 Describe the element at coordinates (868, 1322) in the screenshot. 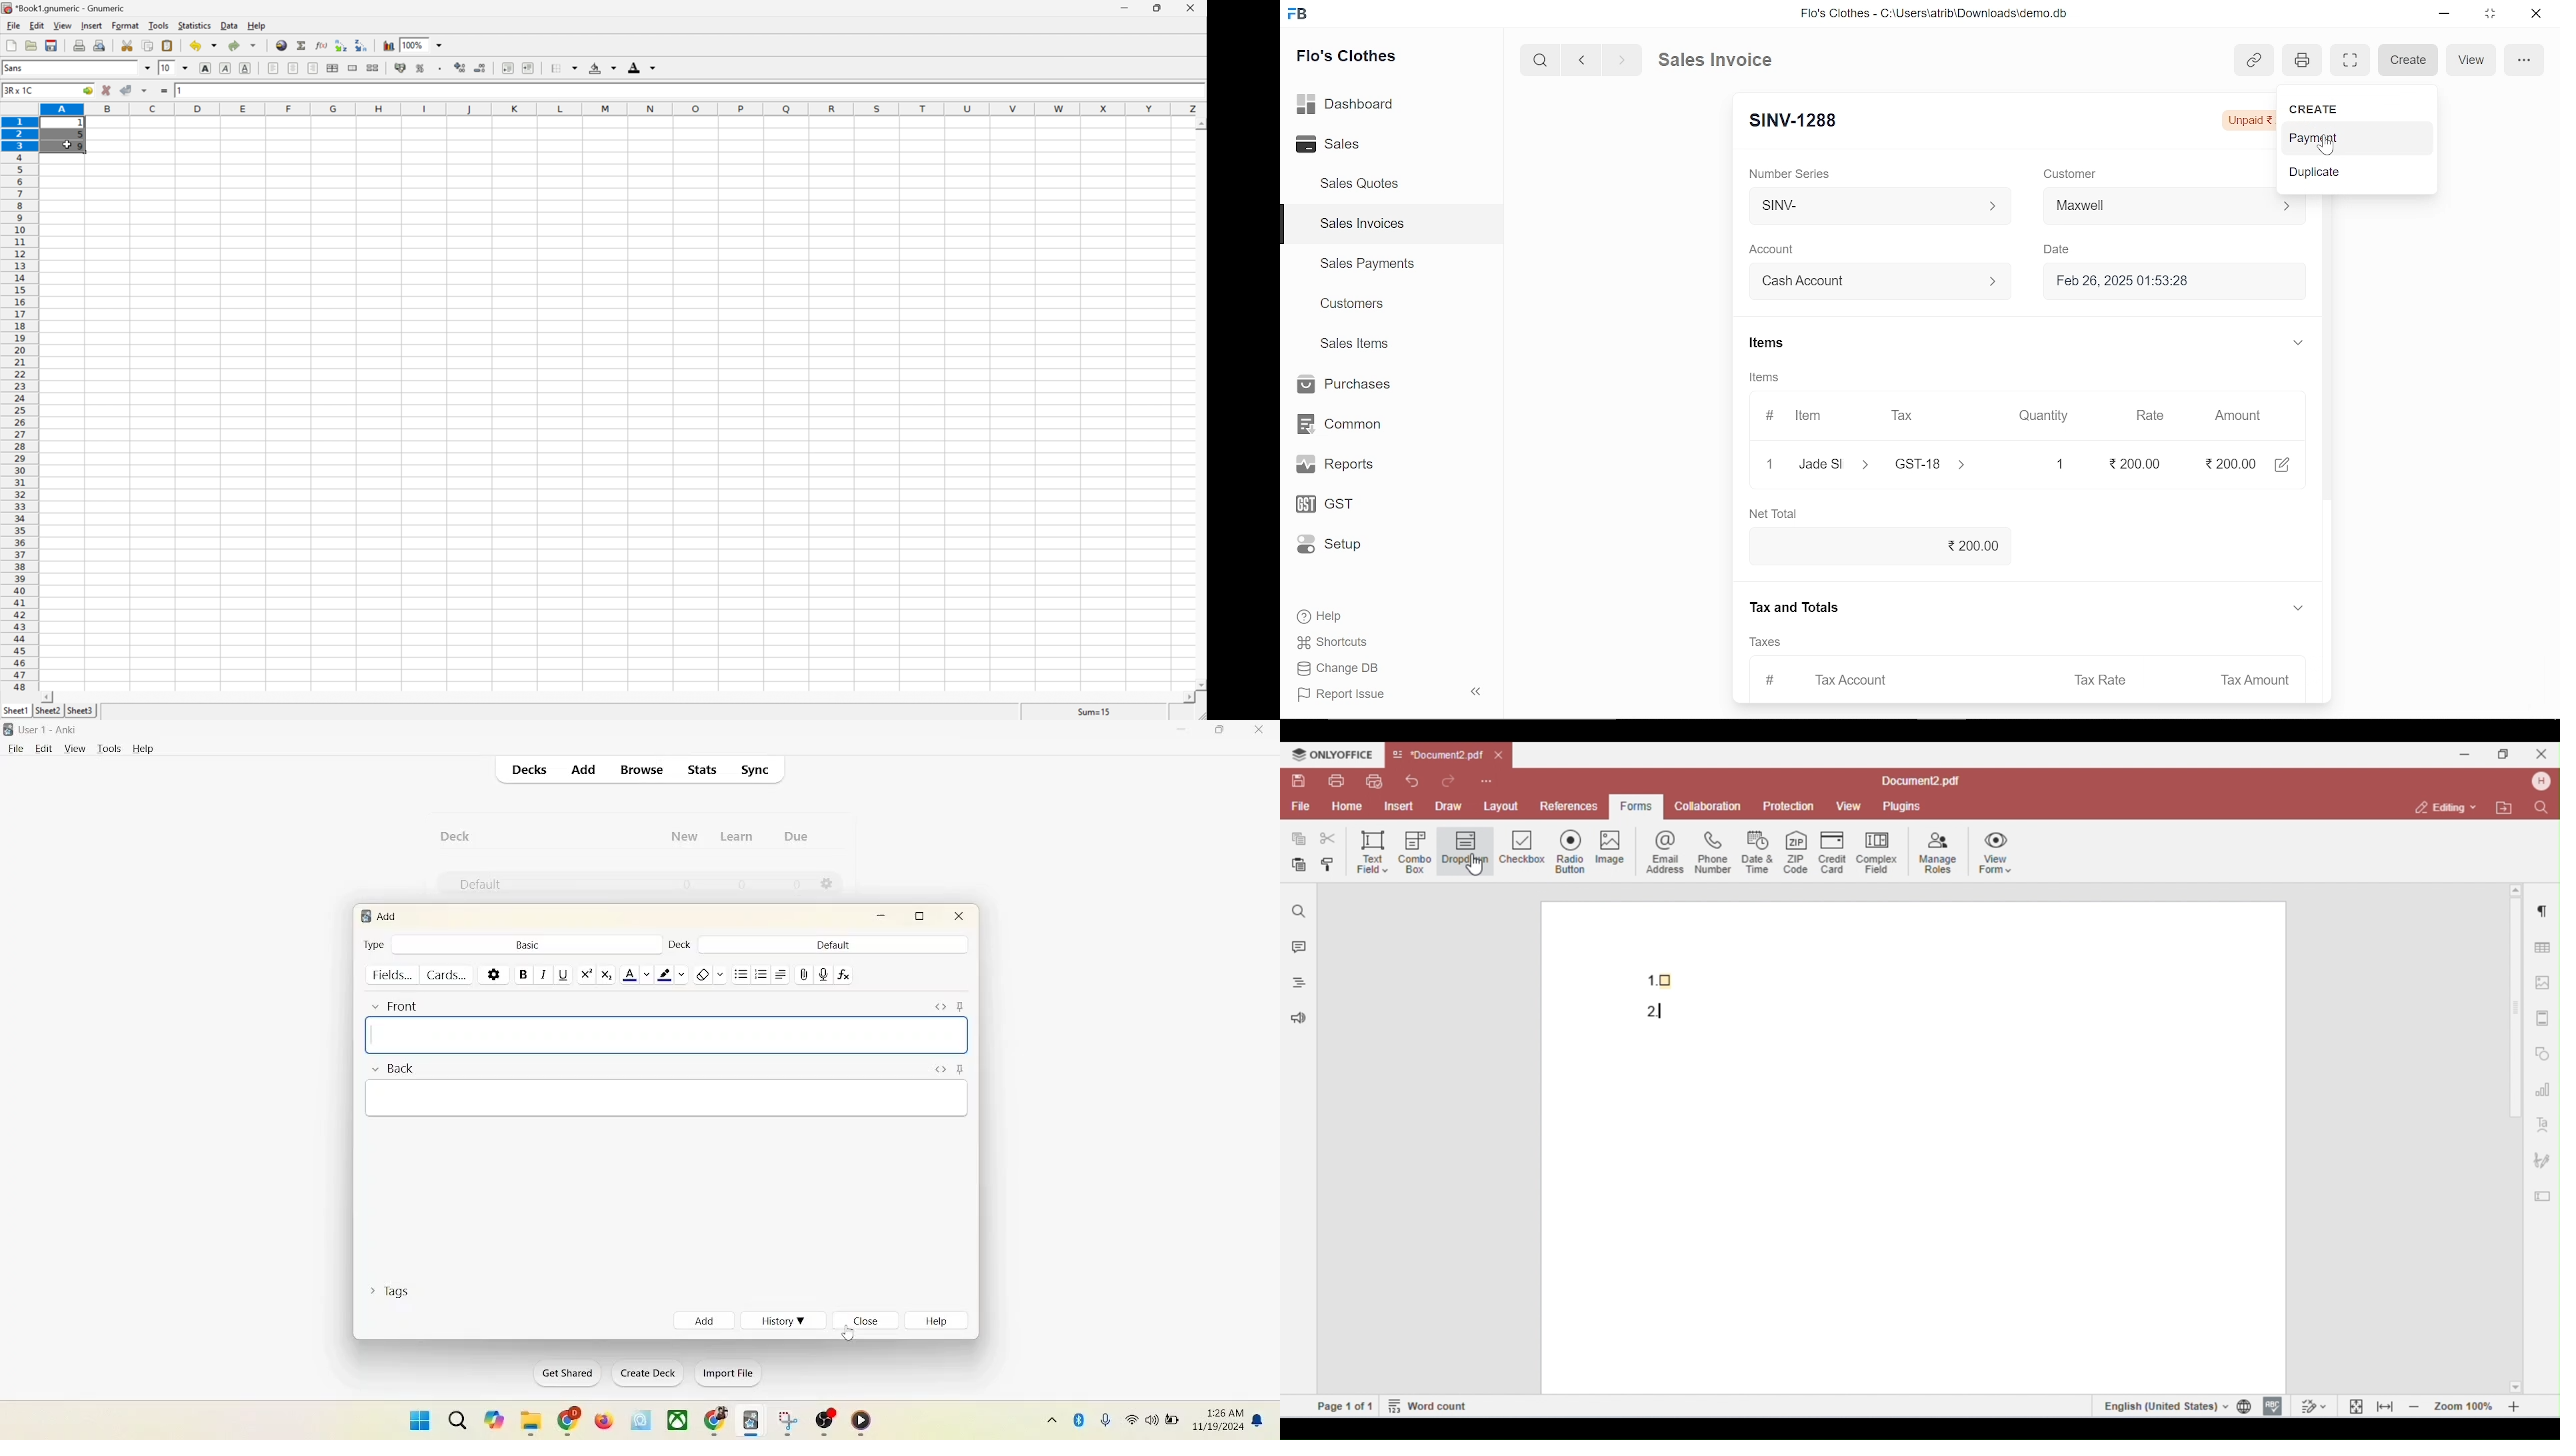

I see `close` at that location.